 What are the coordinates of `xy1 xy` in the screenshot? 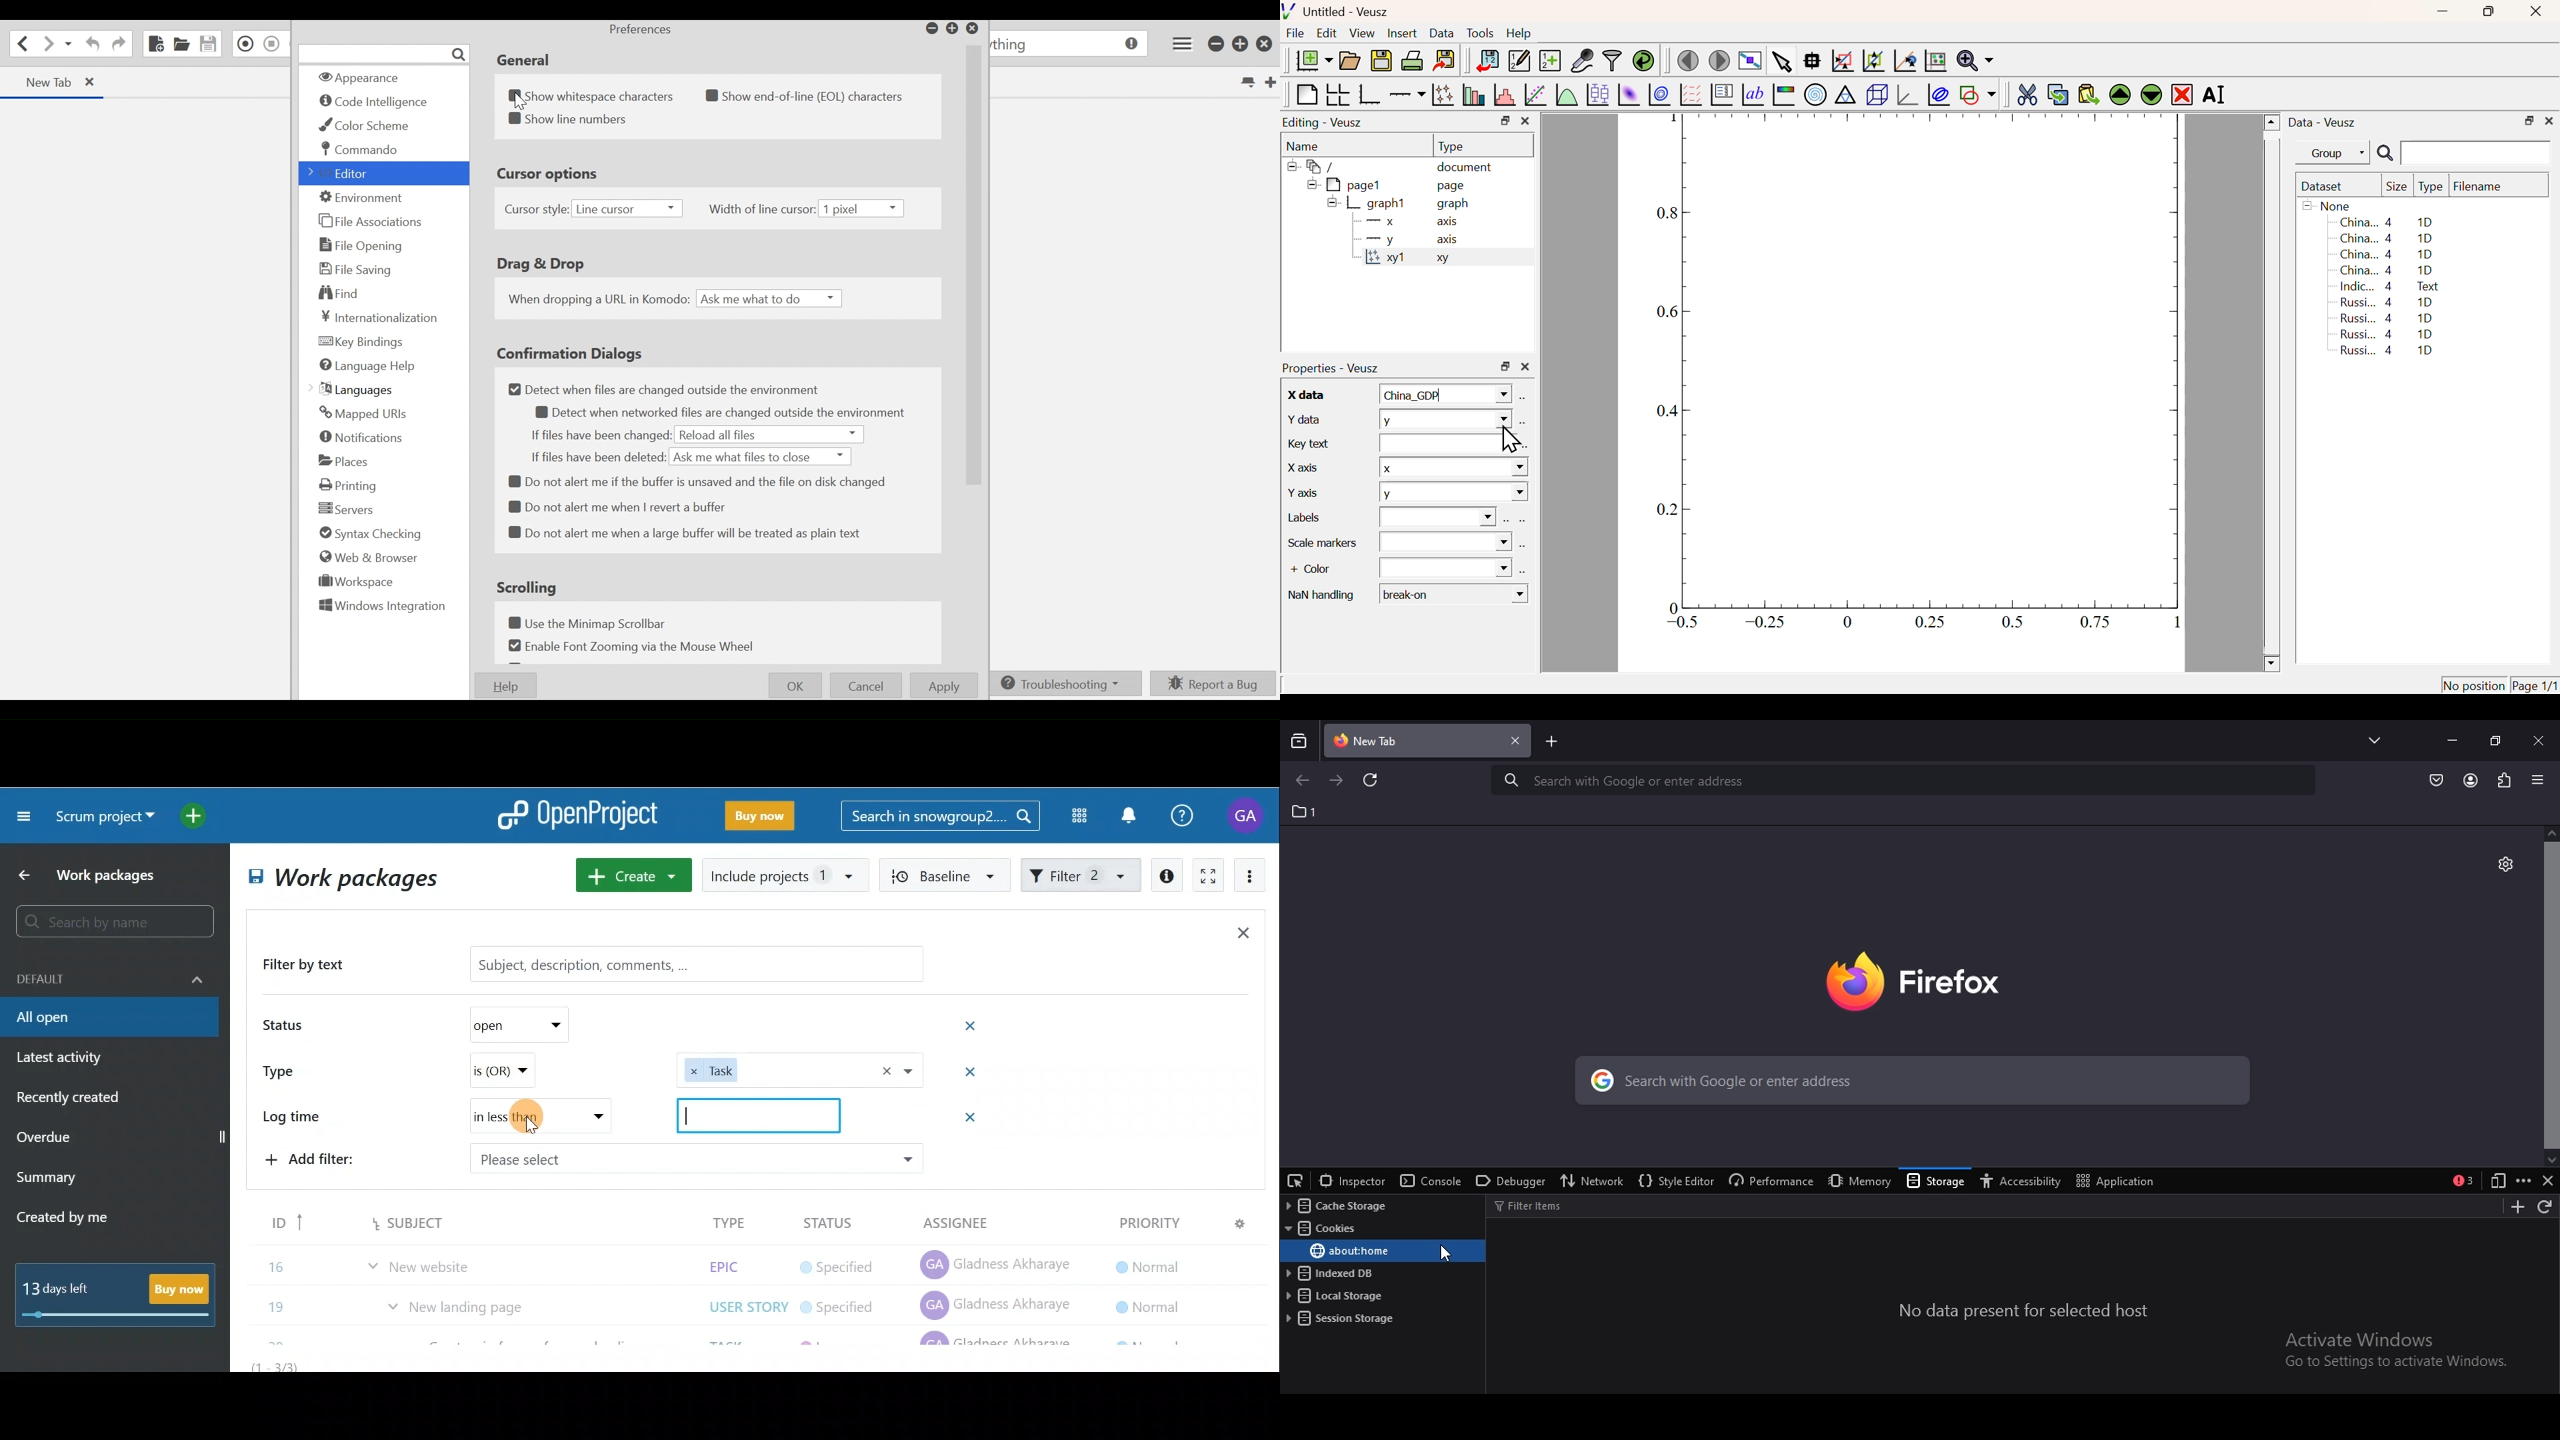 It's located at (1404, 258).